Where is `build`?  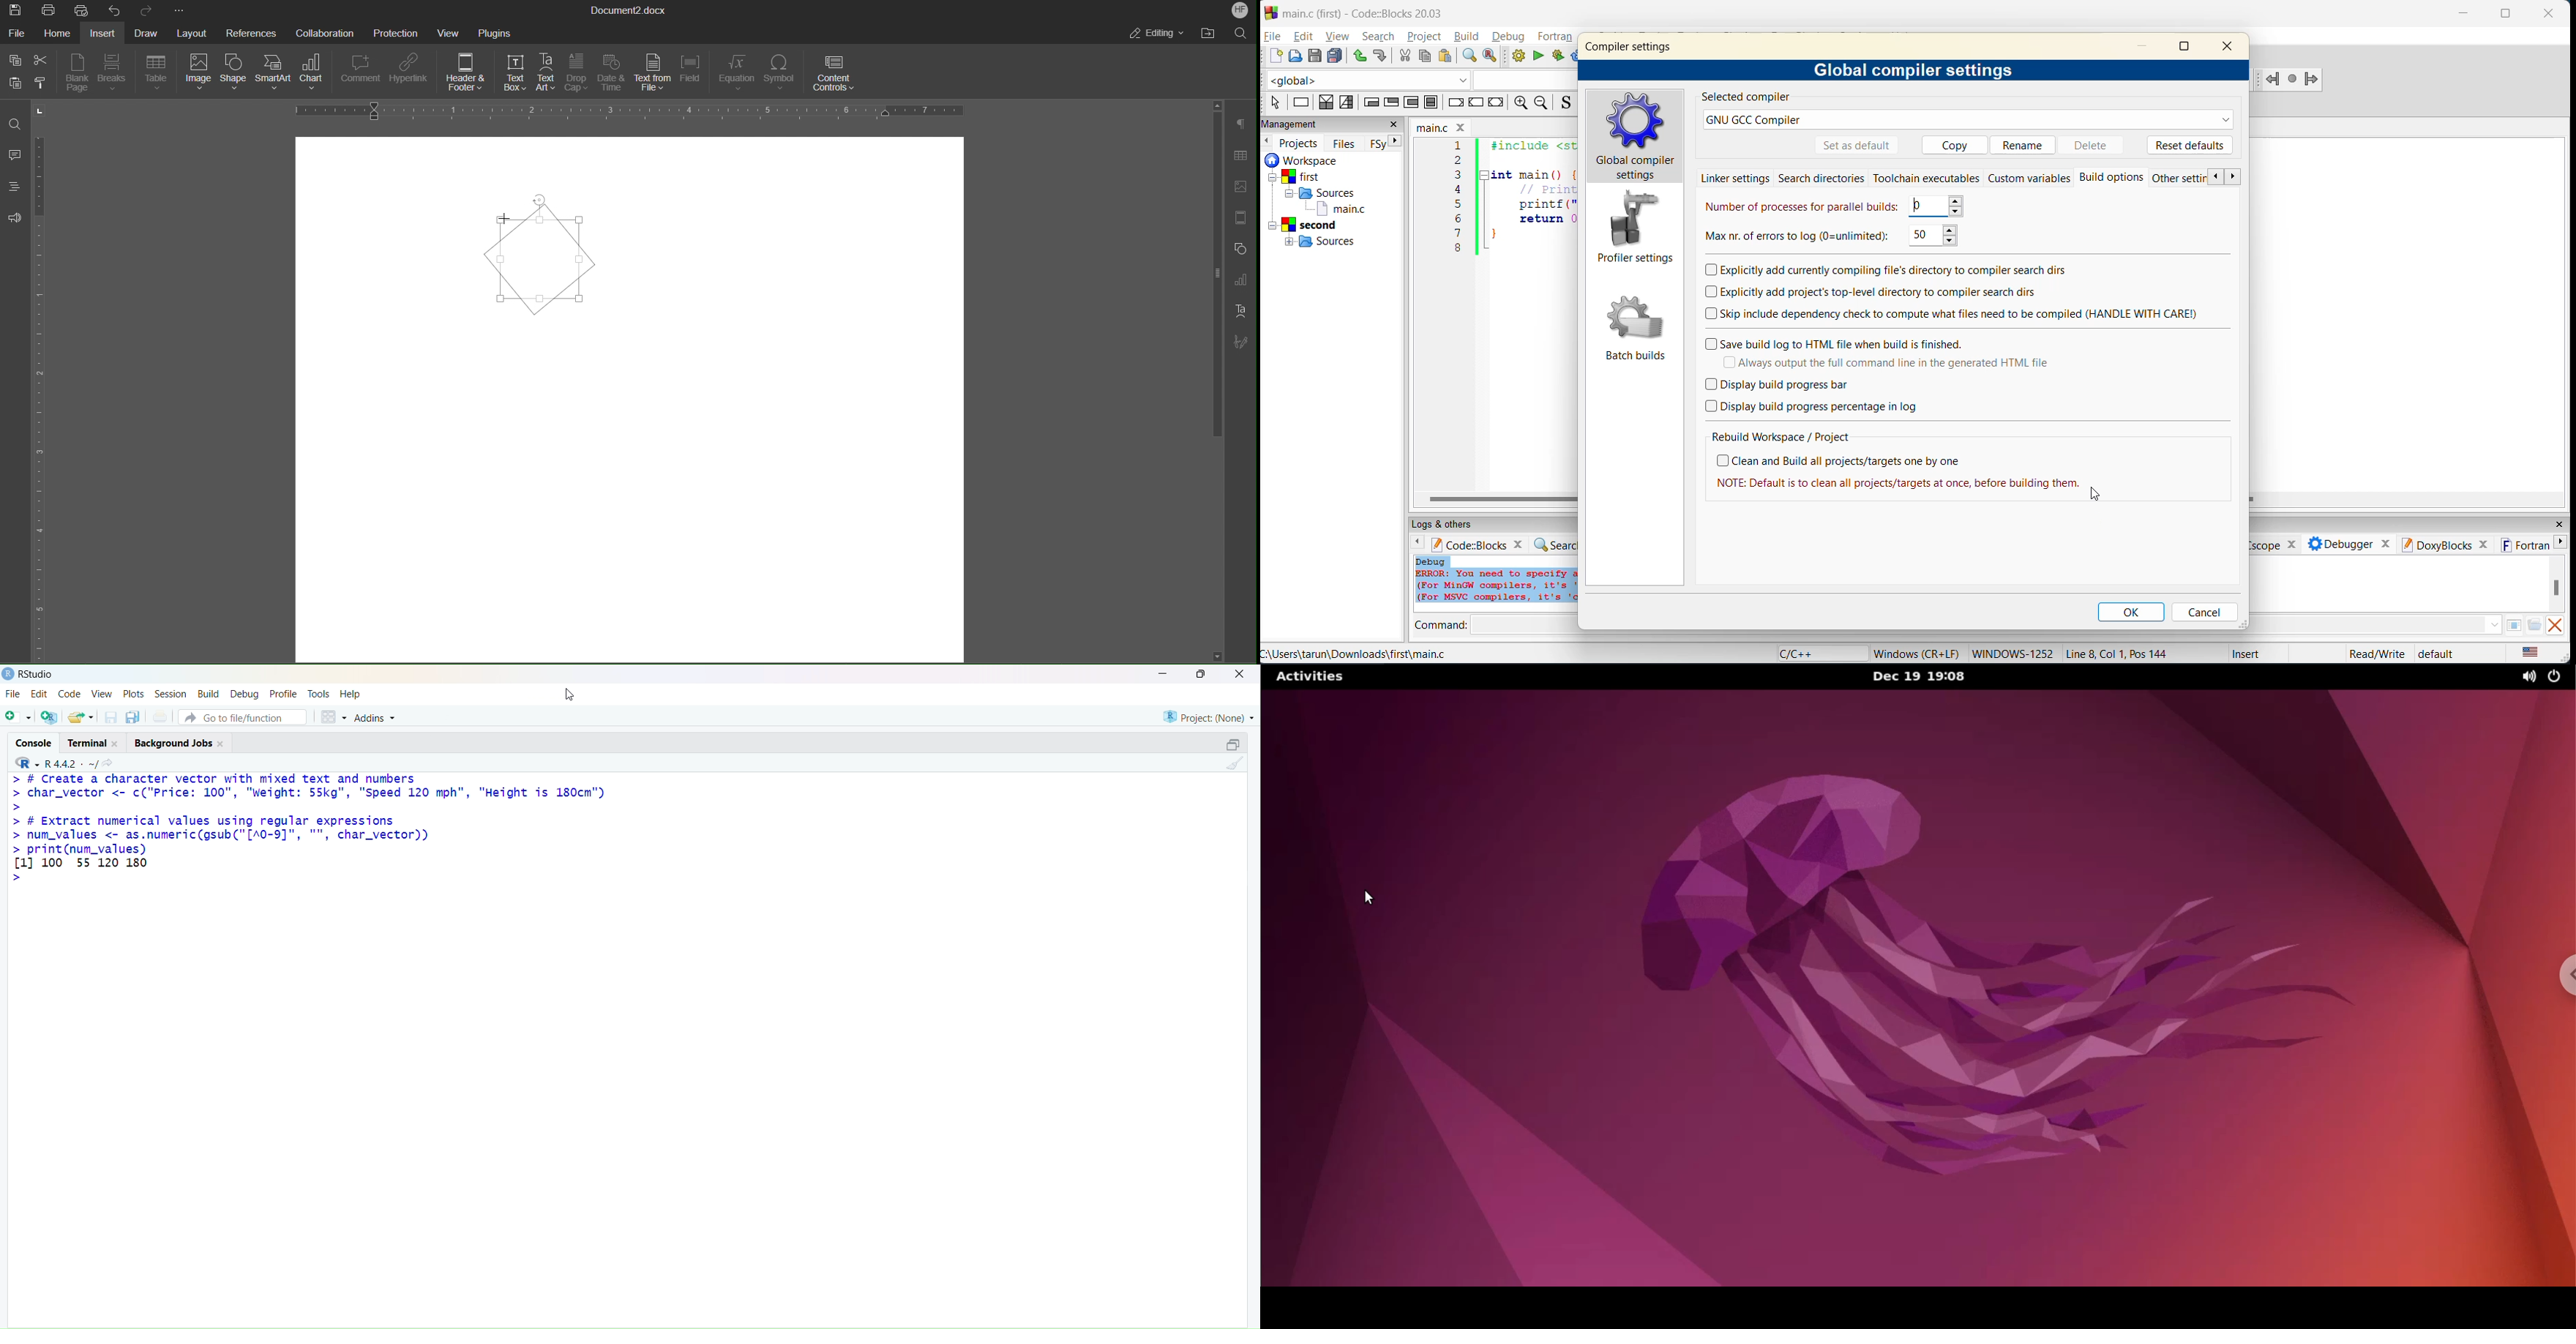 build is located at coordinates (1469, 38).